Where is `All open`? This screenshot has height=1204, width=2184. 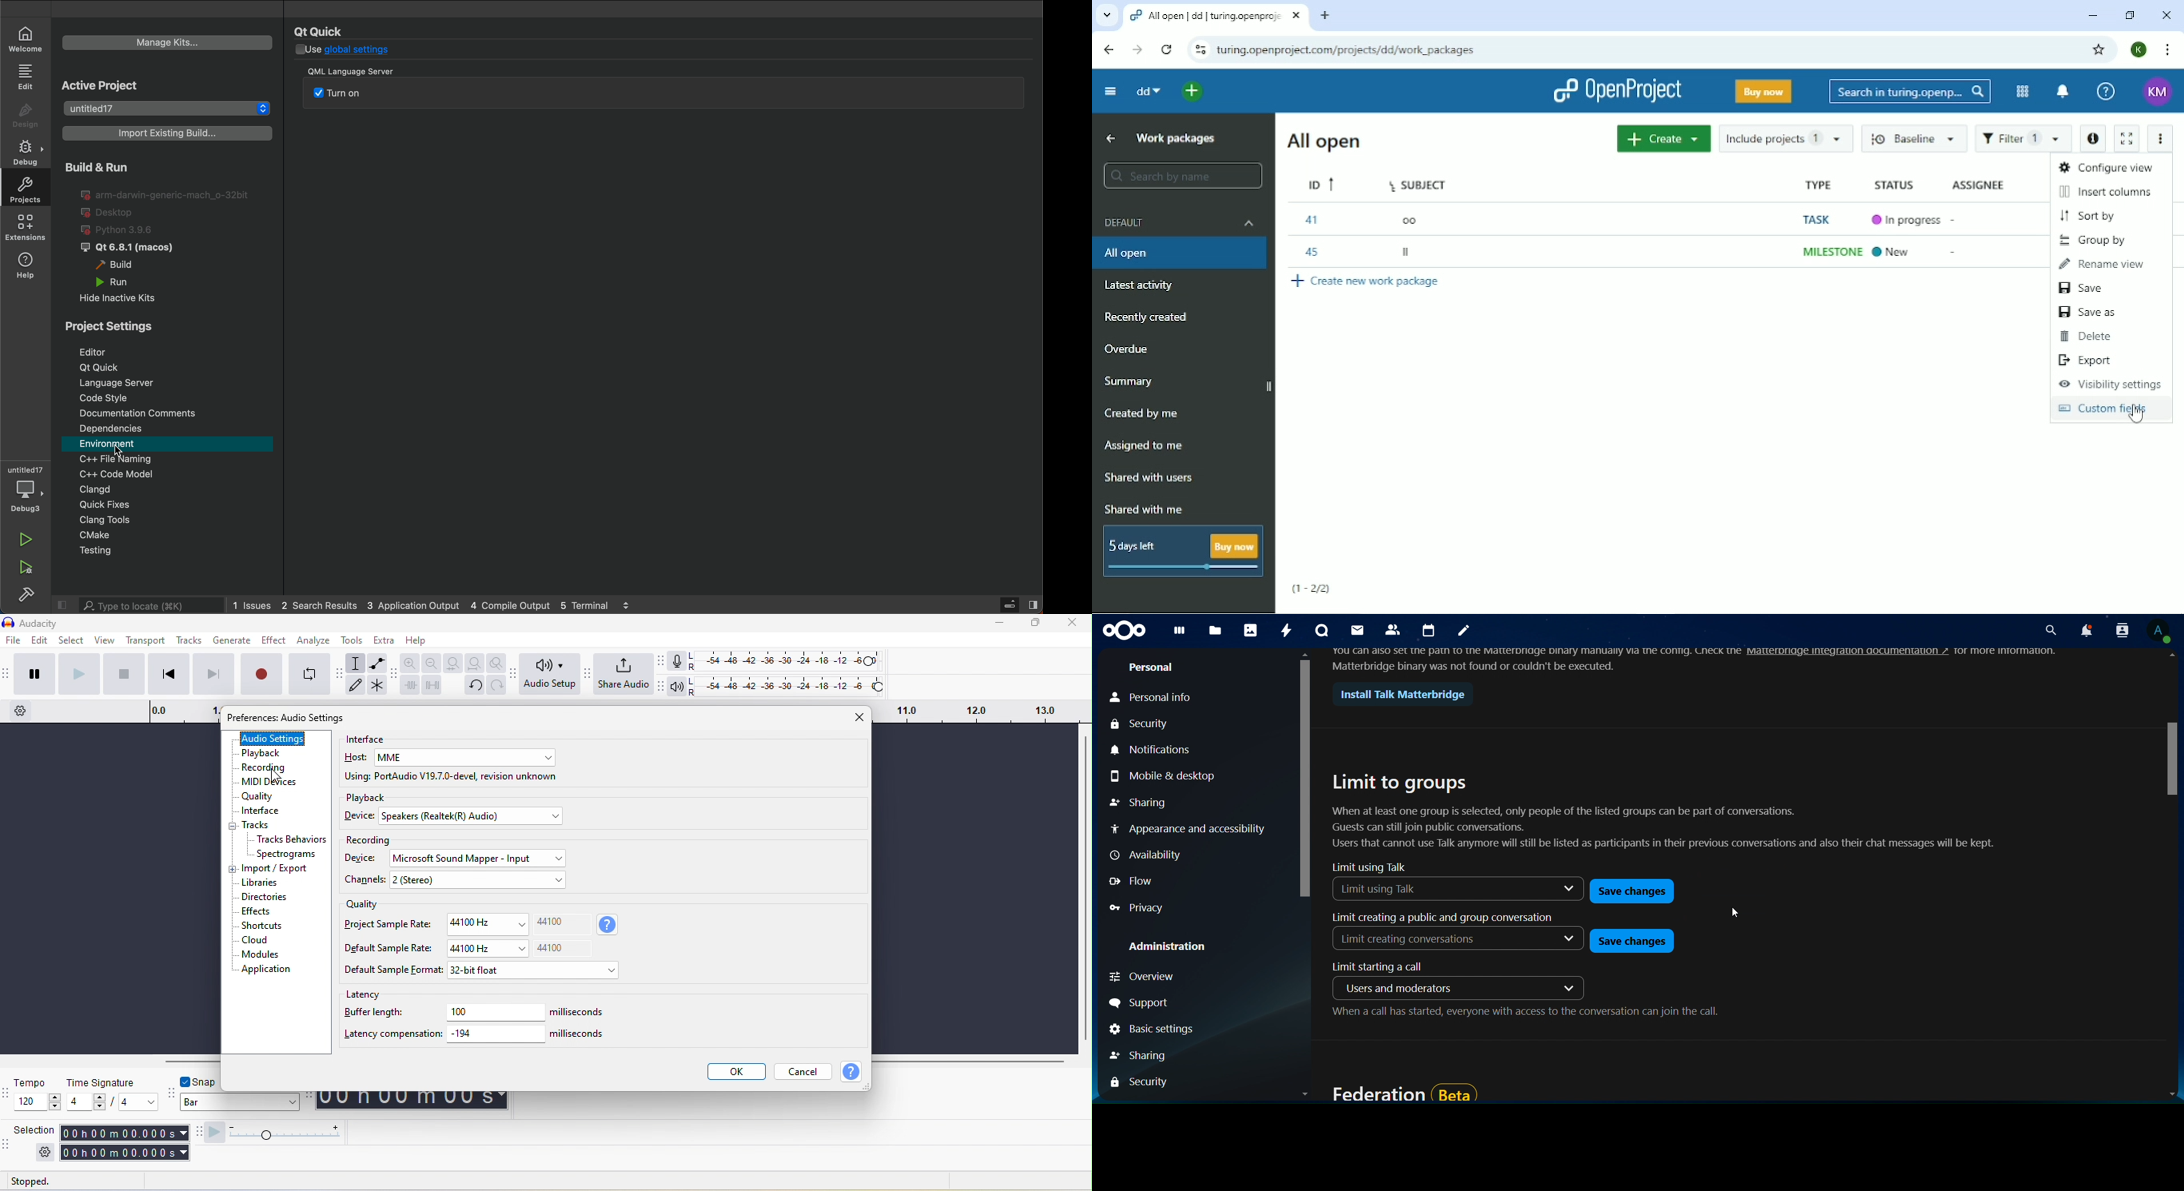
All open is located at coordinates (1181, 253).